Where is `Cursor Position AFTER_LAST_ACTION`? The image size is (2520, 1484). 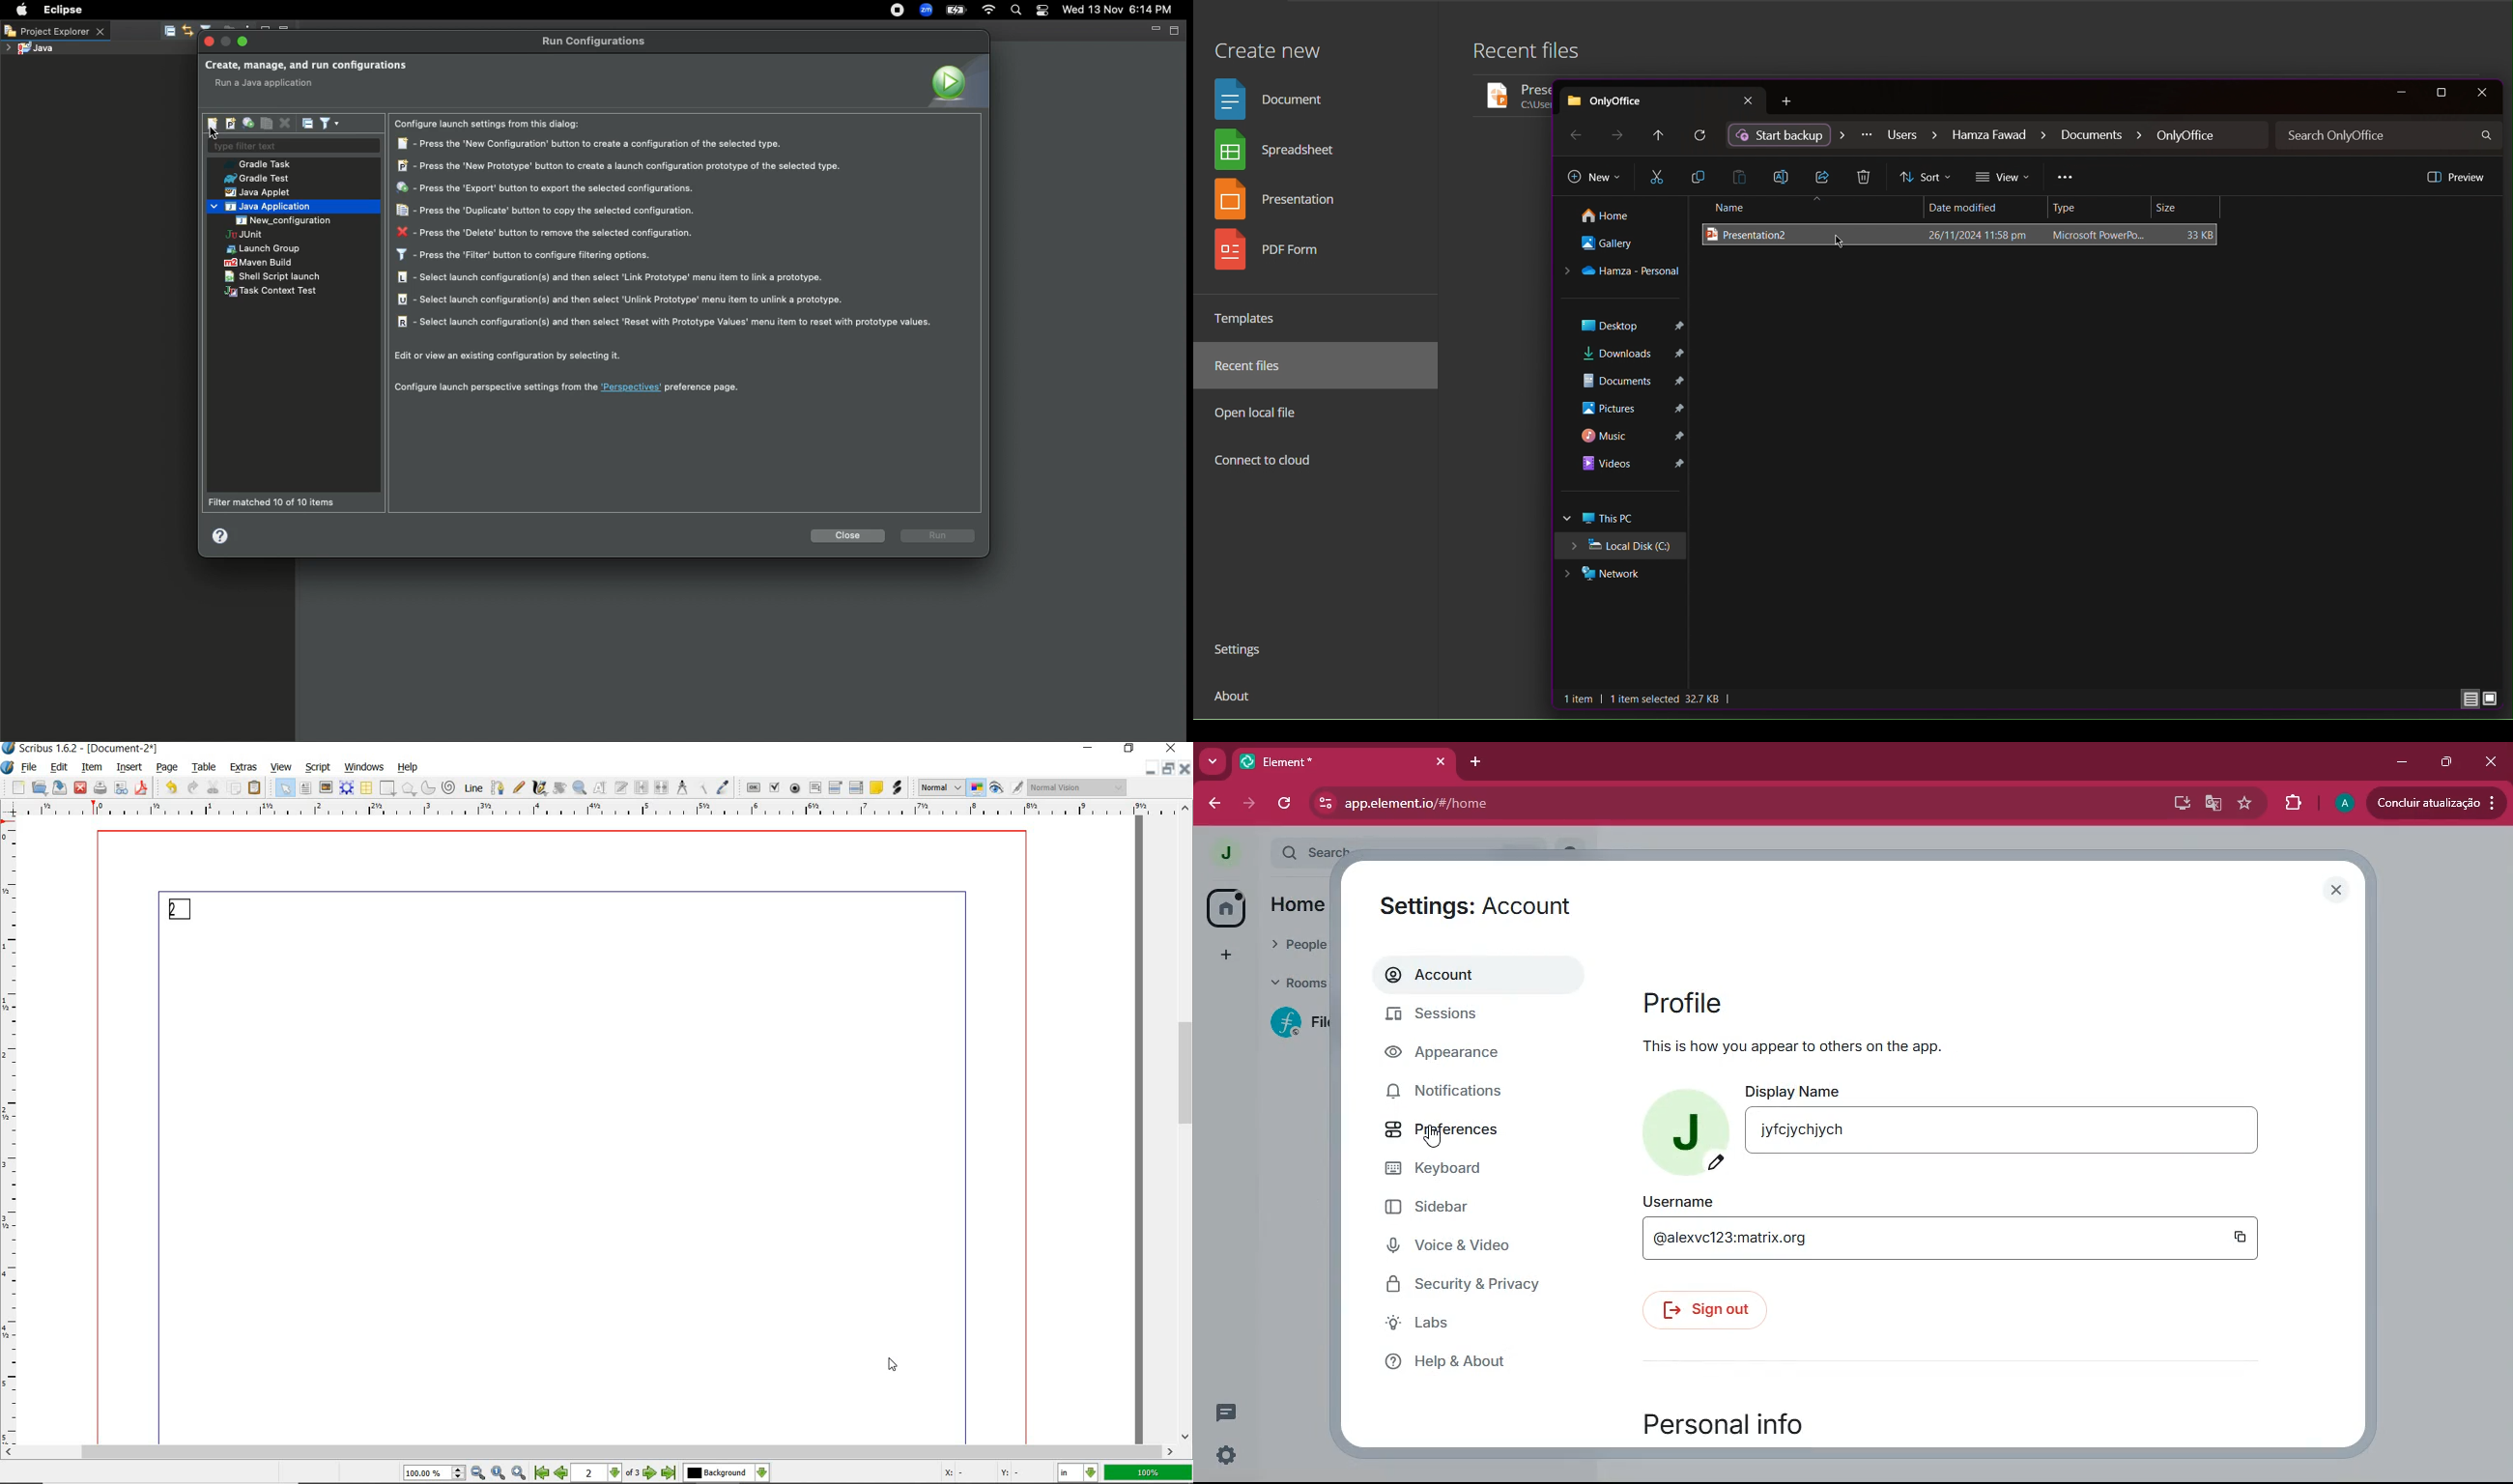
Cursor Position AFTER_LAST_ACTION is located at coordinates (892, 1365).